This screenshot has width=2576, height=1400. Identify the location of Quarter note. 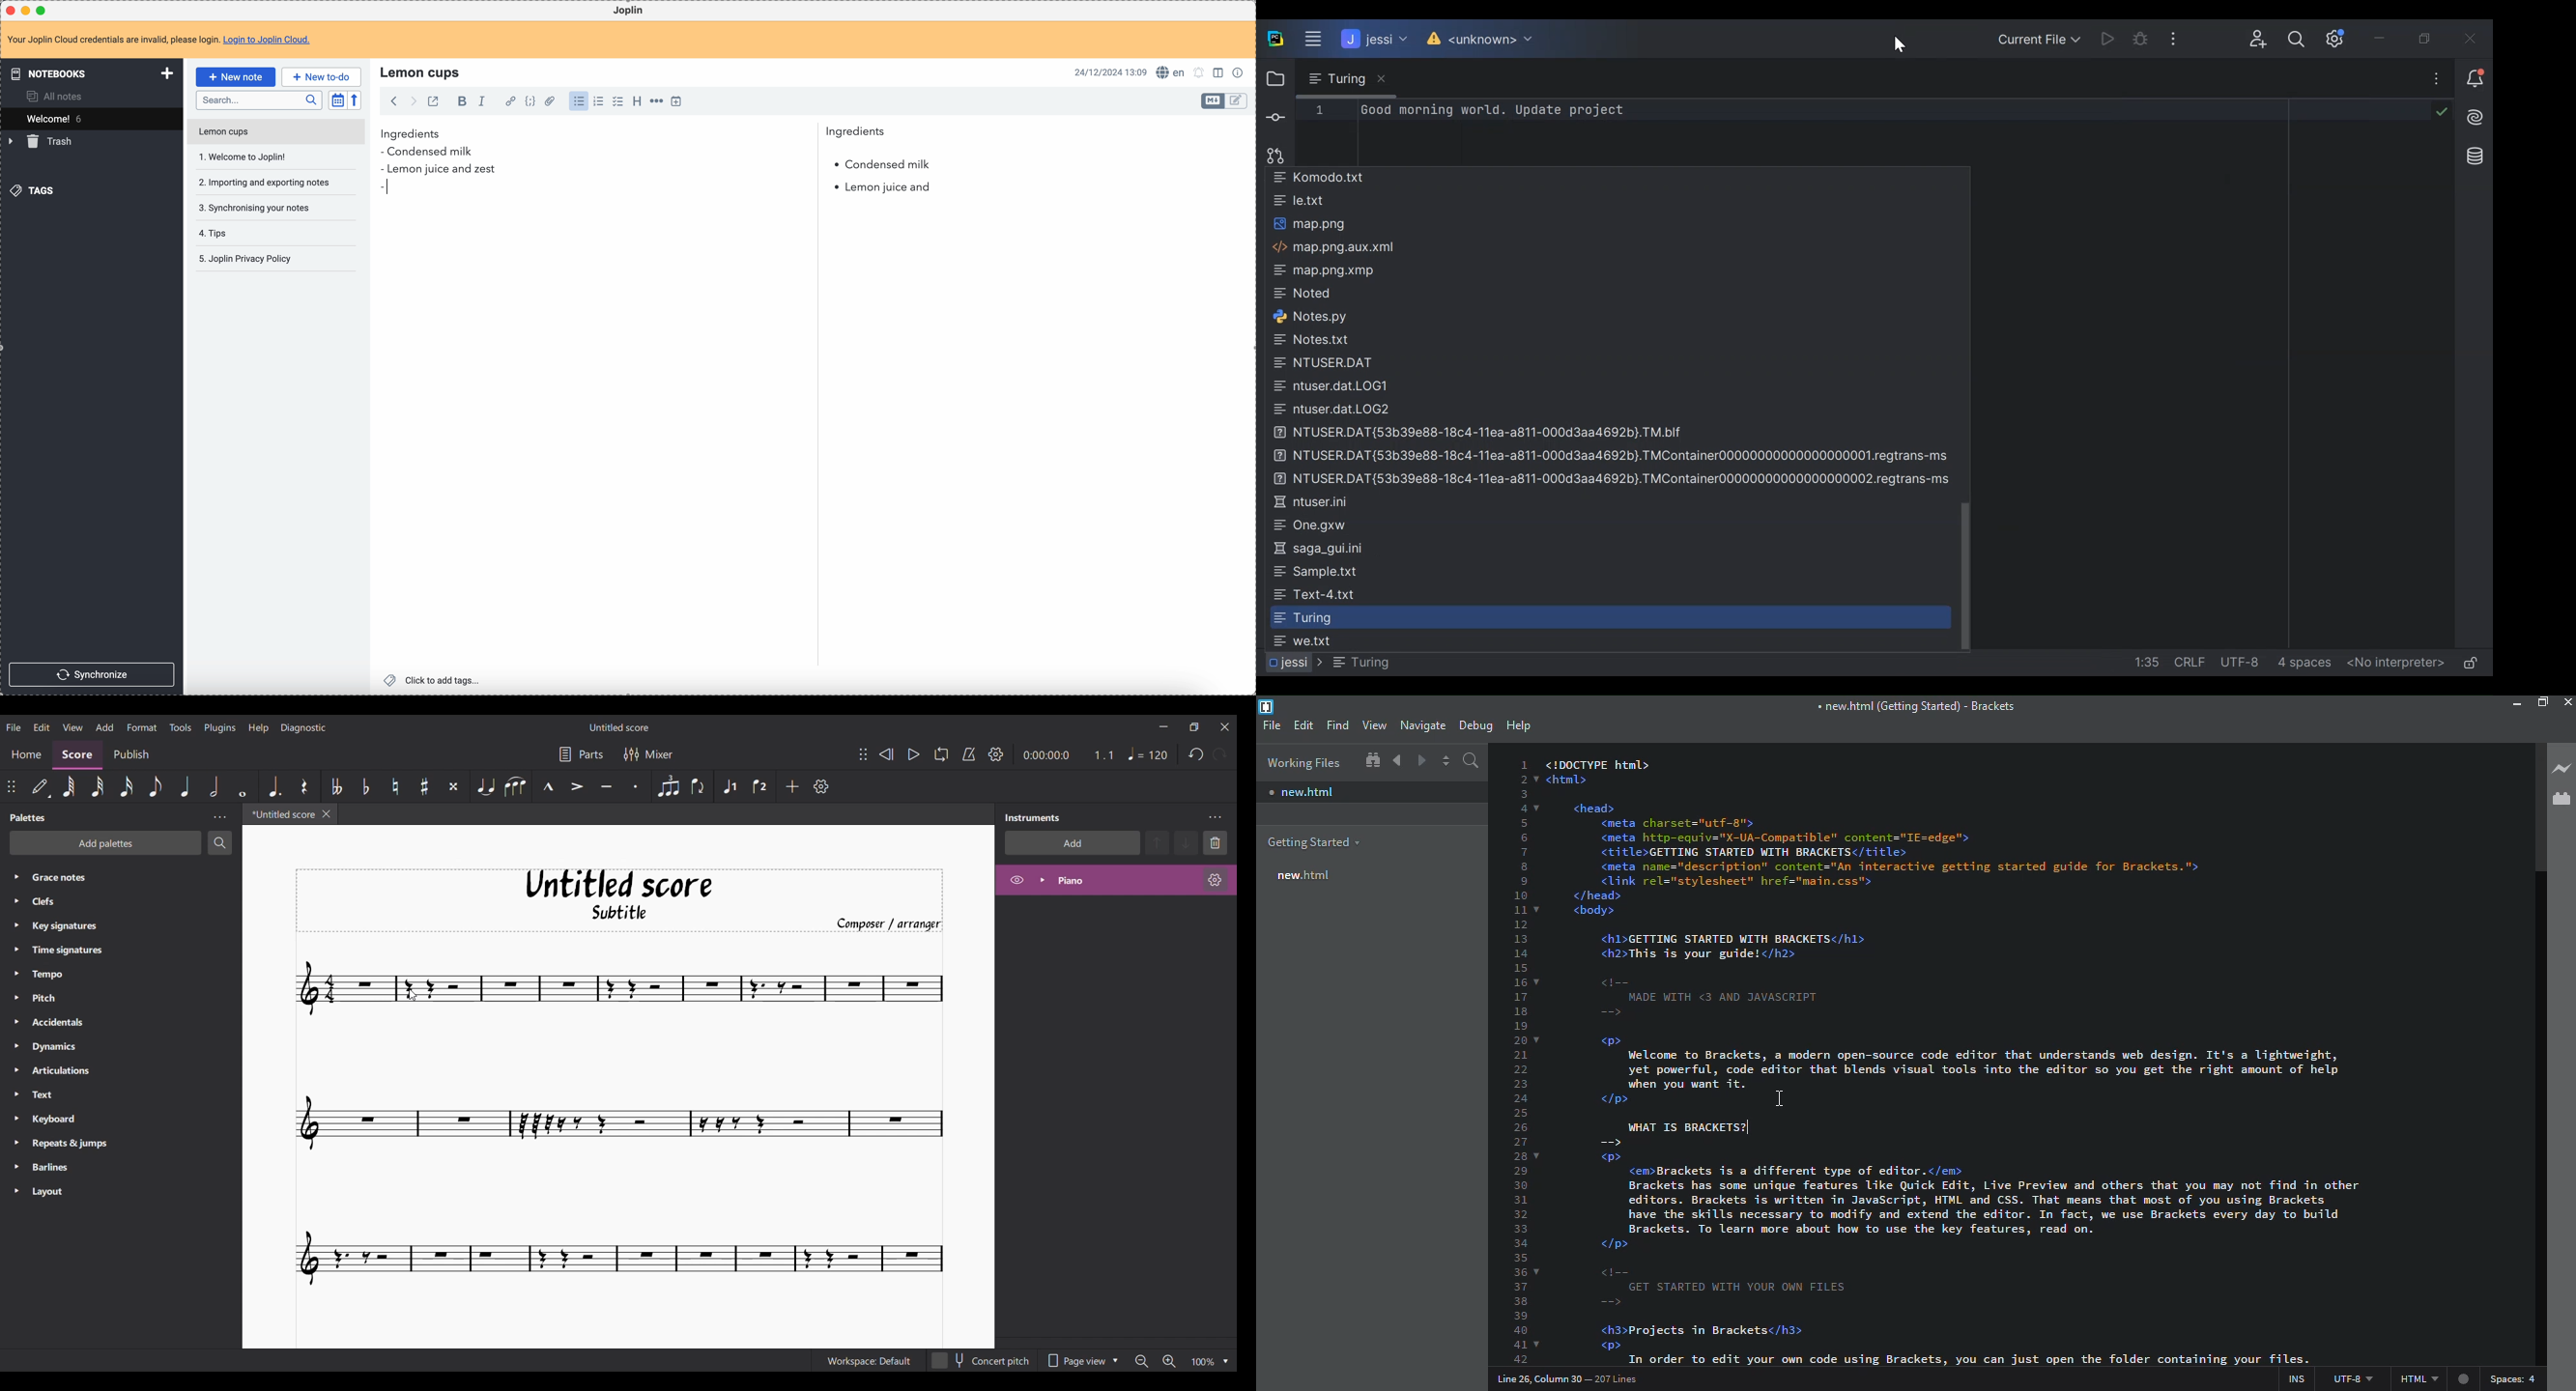
(184, 786).